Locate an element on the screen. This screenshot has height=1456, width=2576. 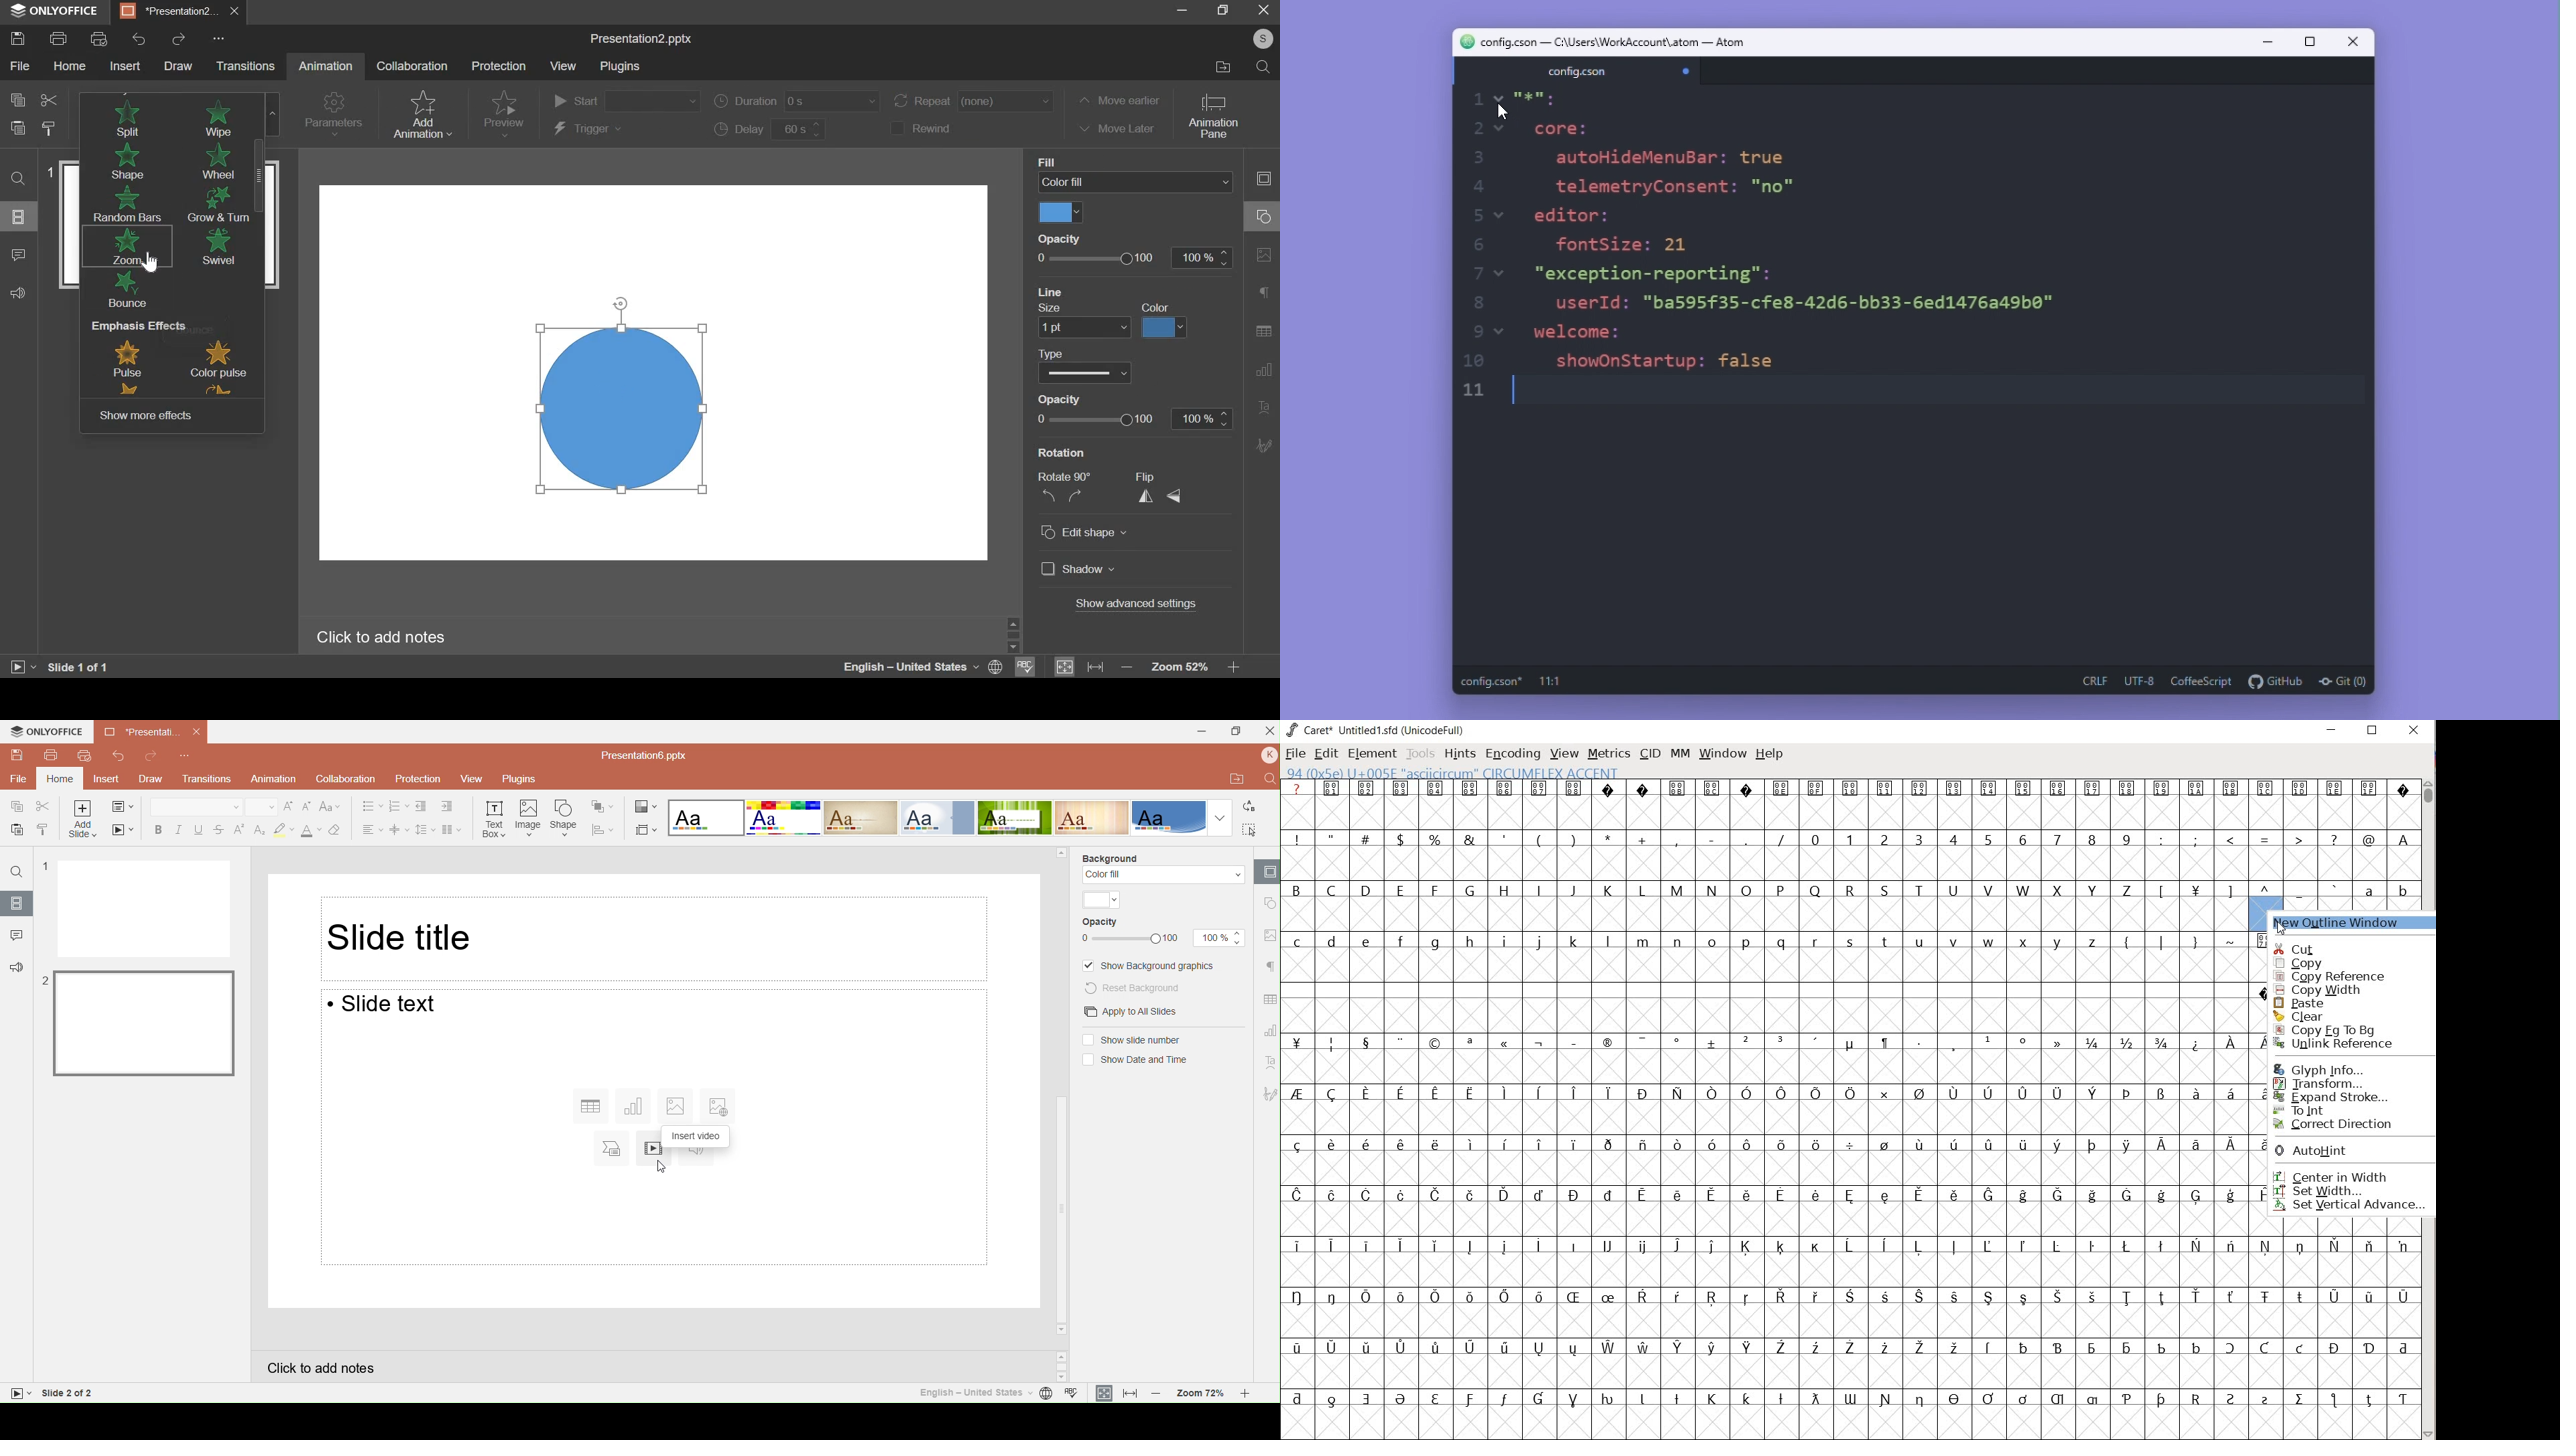
redo is located at coordinates (180, 39).